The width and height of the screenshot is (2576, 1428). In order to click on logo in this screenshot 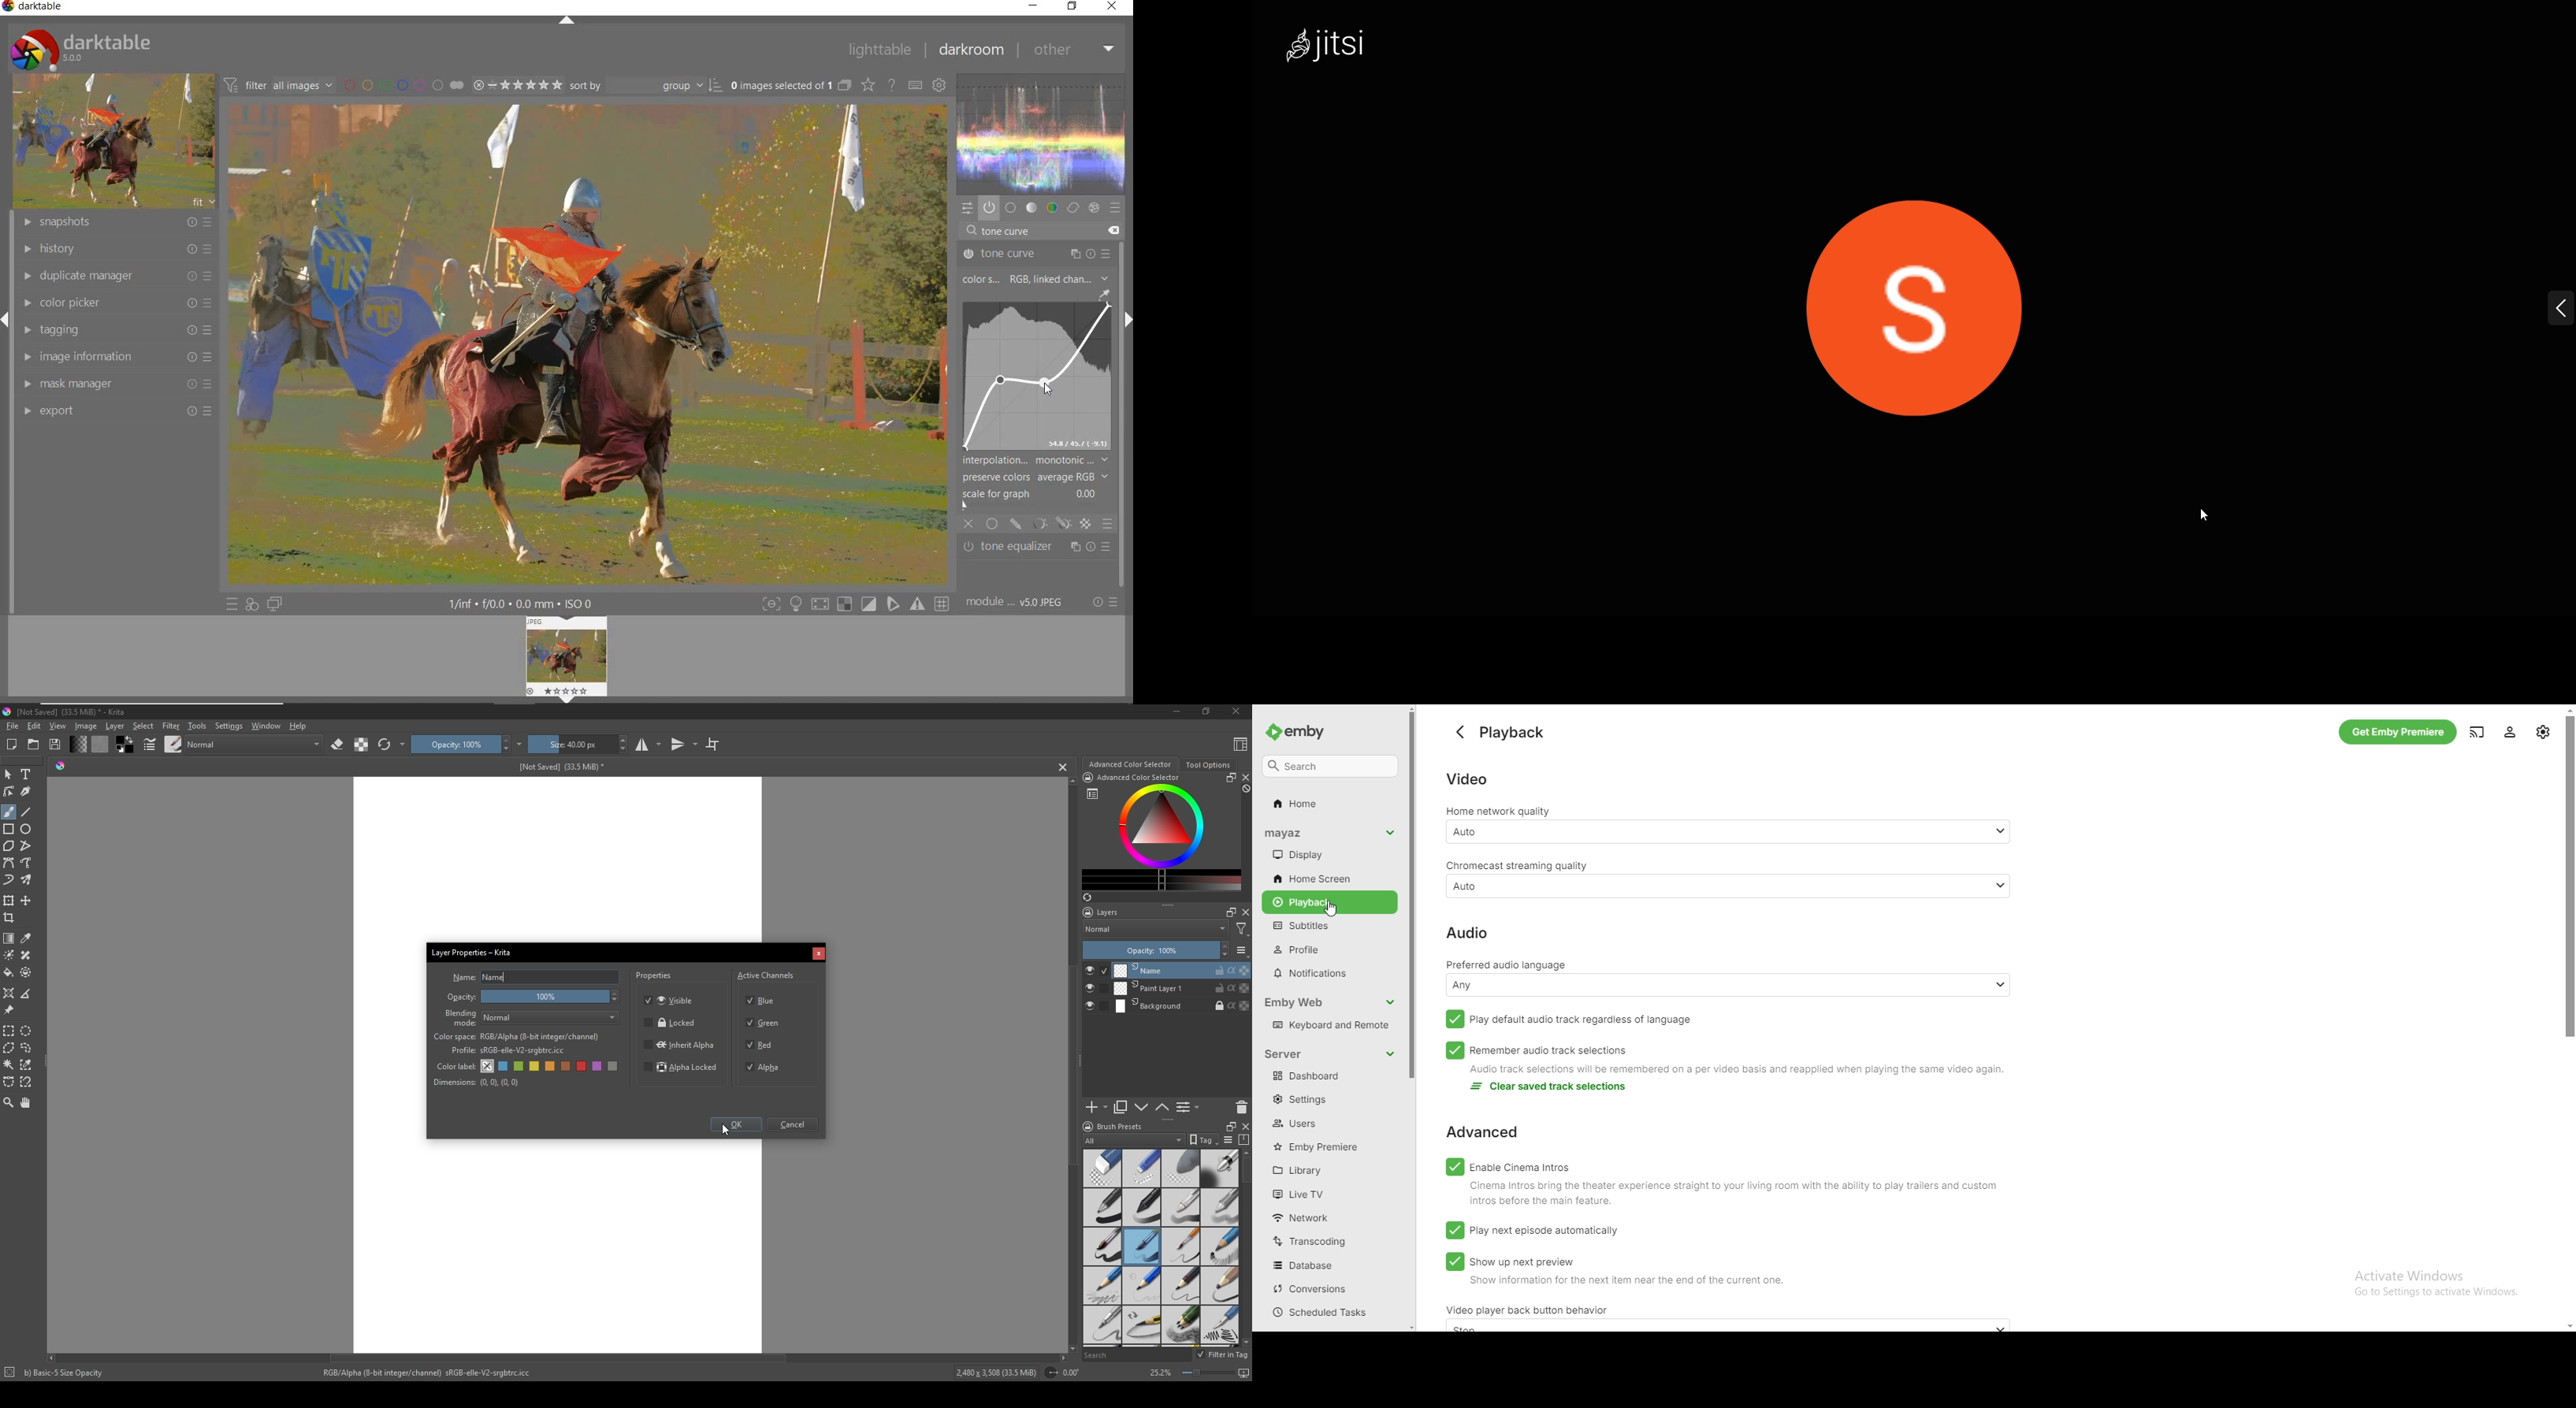, I will do `click(1087, 1127)`.